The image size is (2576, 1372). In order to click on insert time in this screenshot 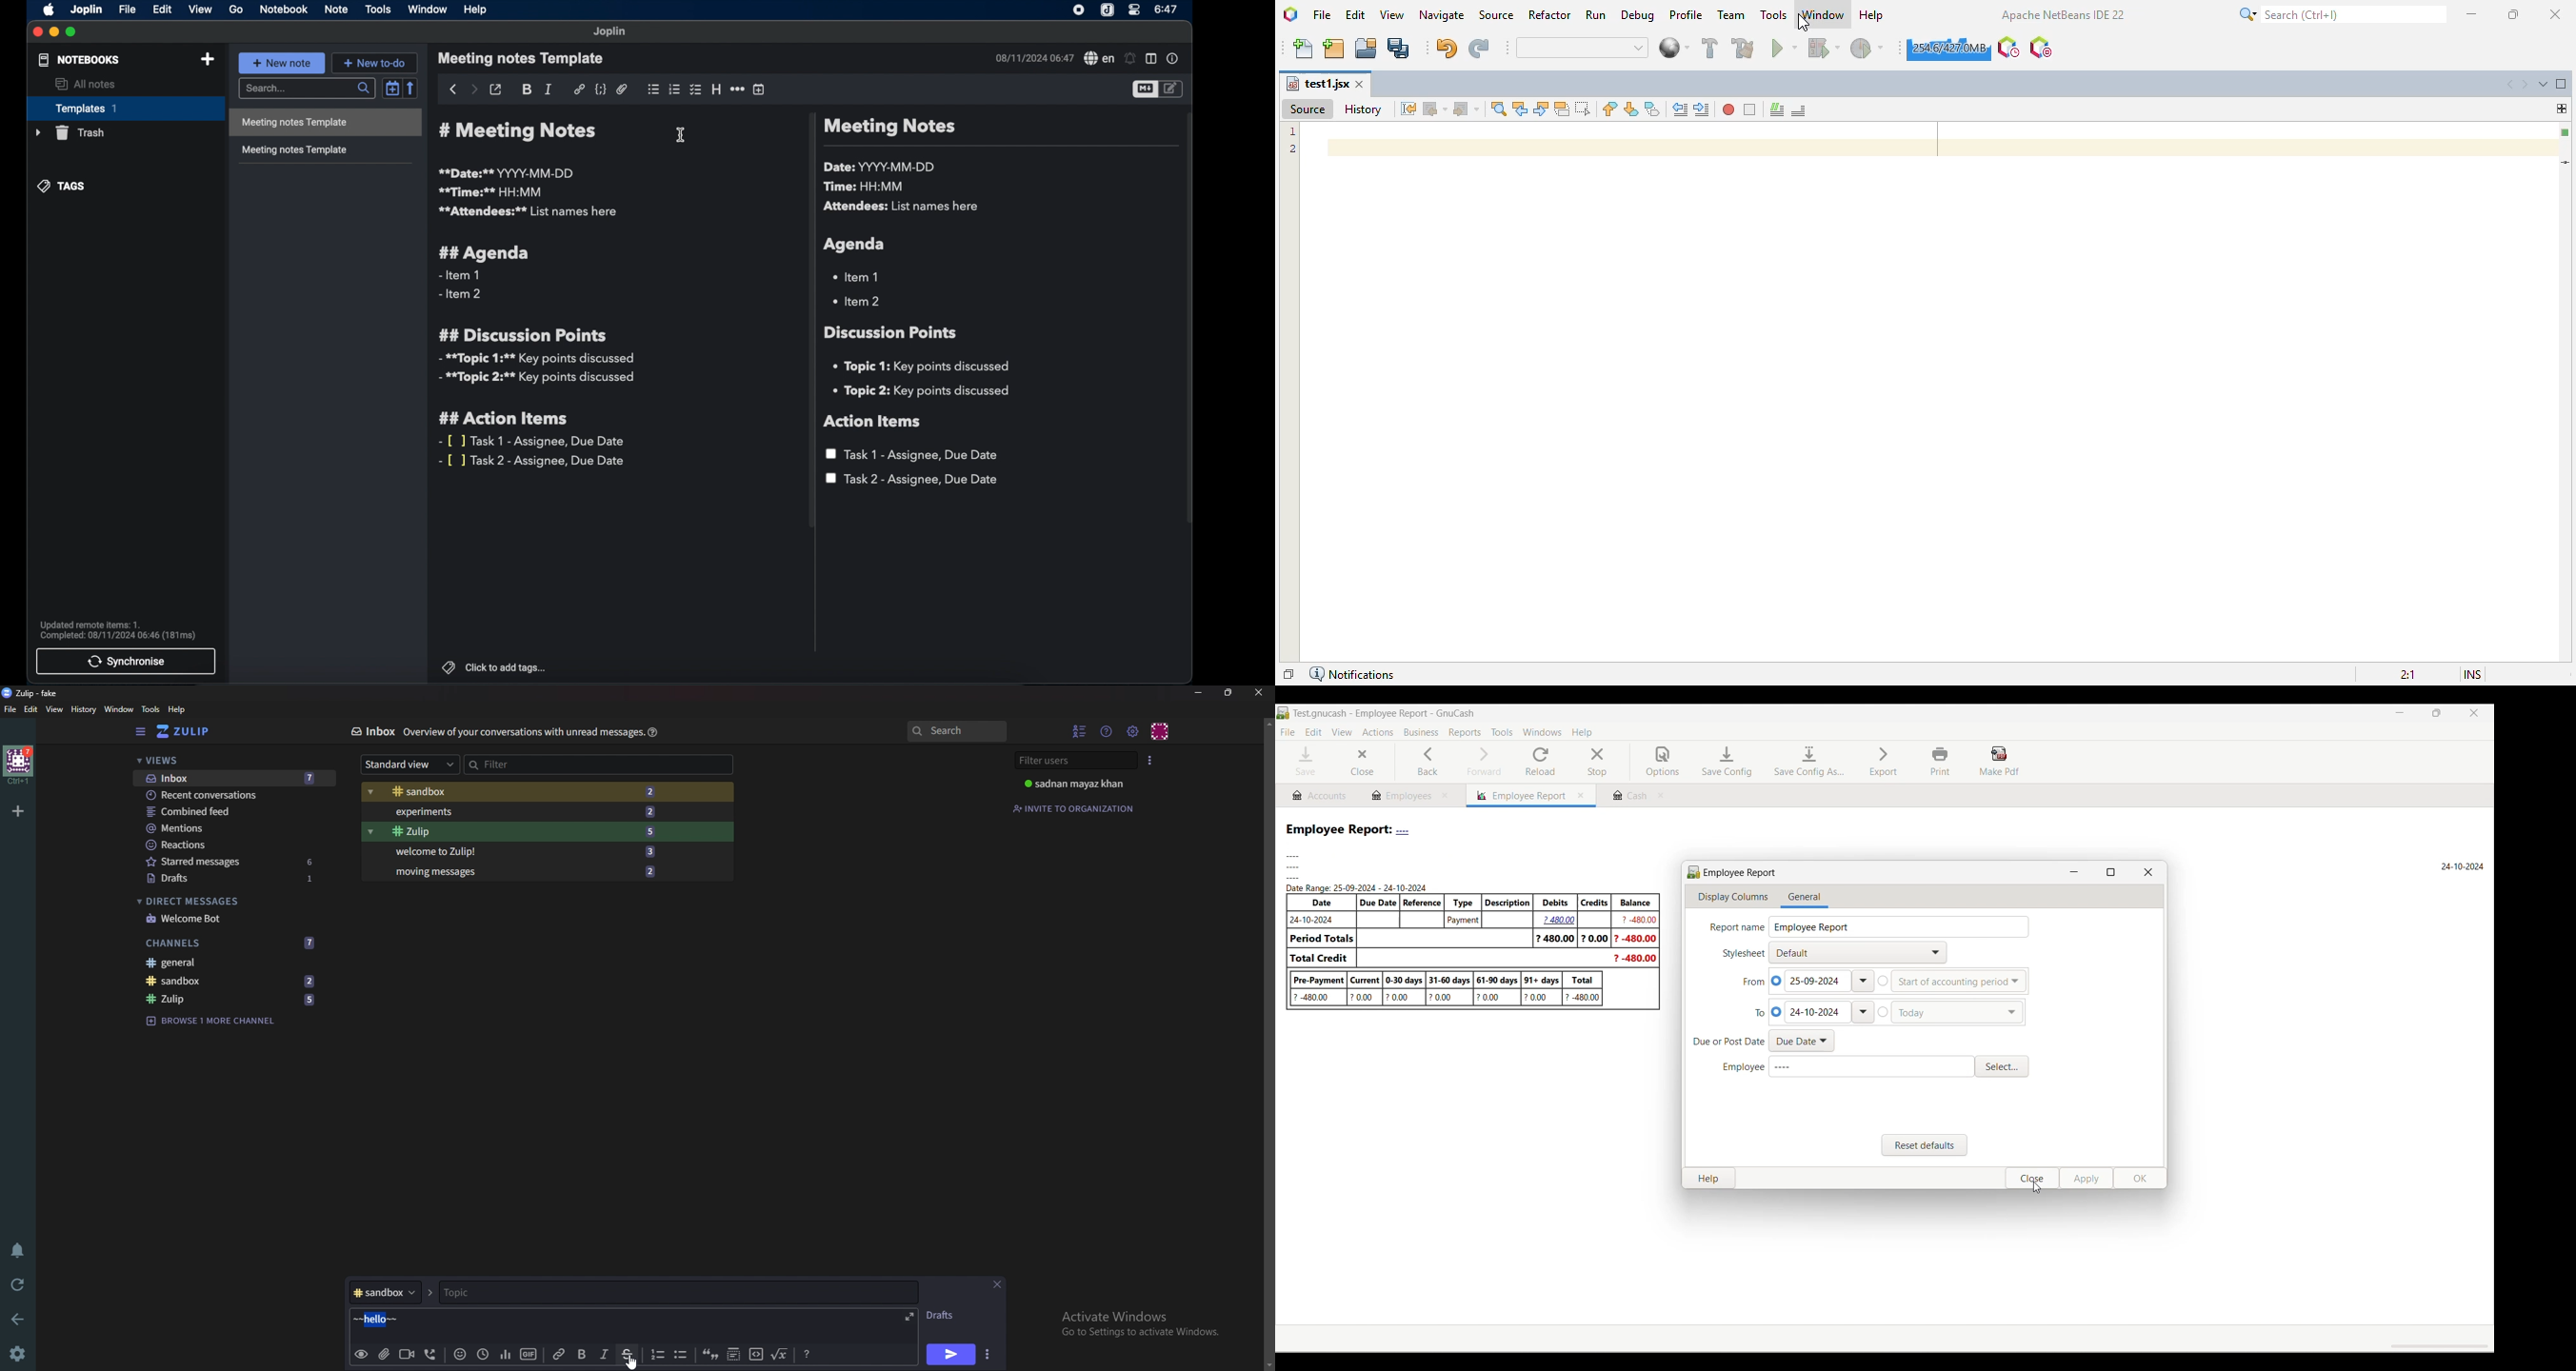, I will do `click(759, 89)`.